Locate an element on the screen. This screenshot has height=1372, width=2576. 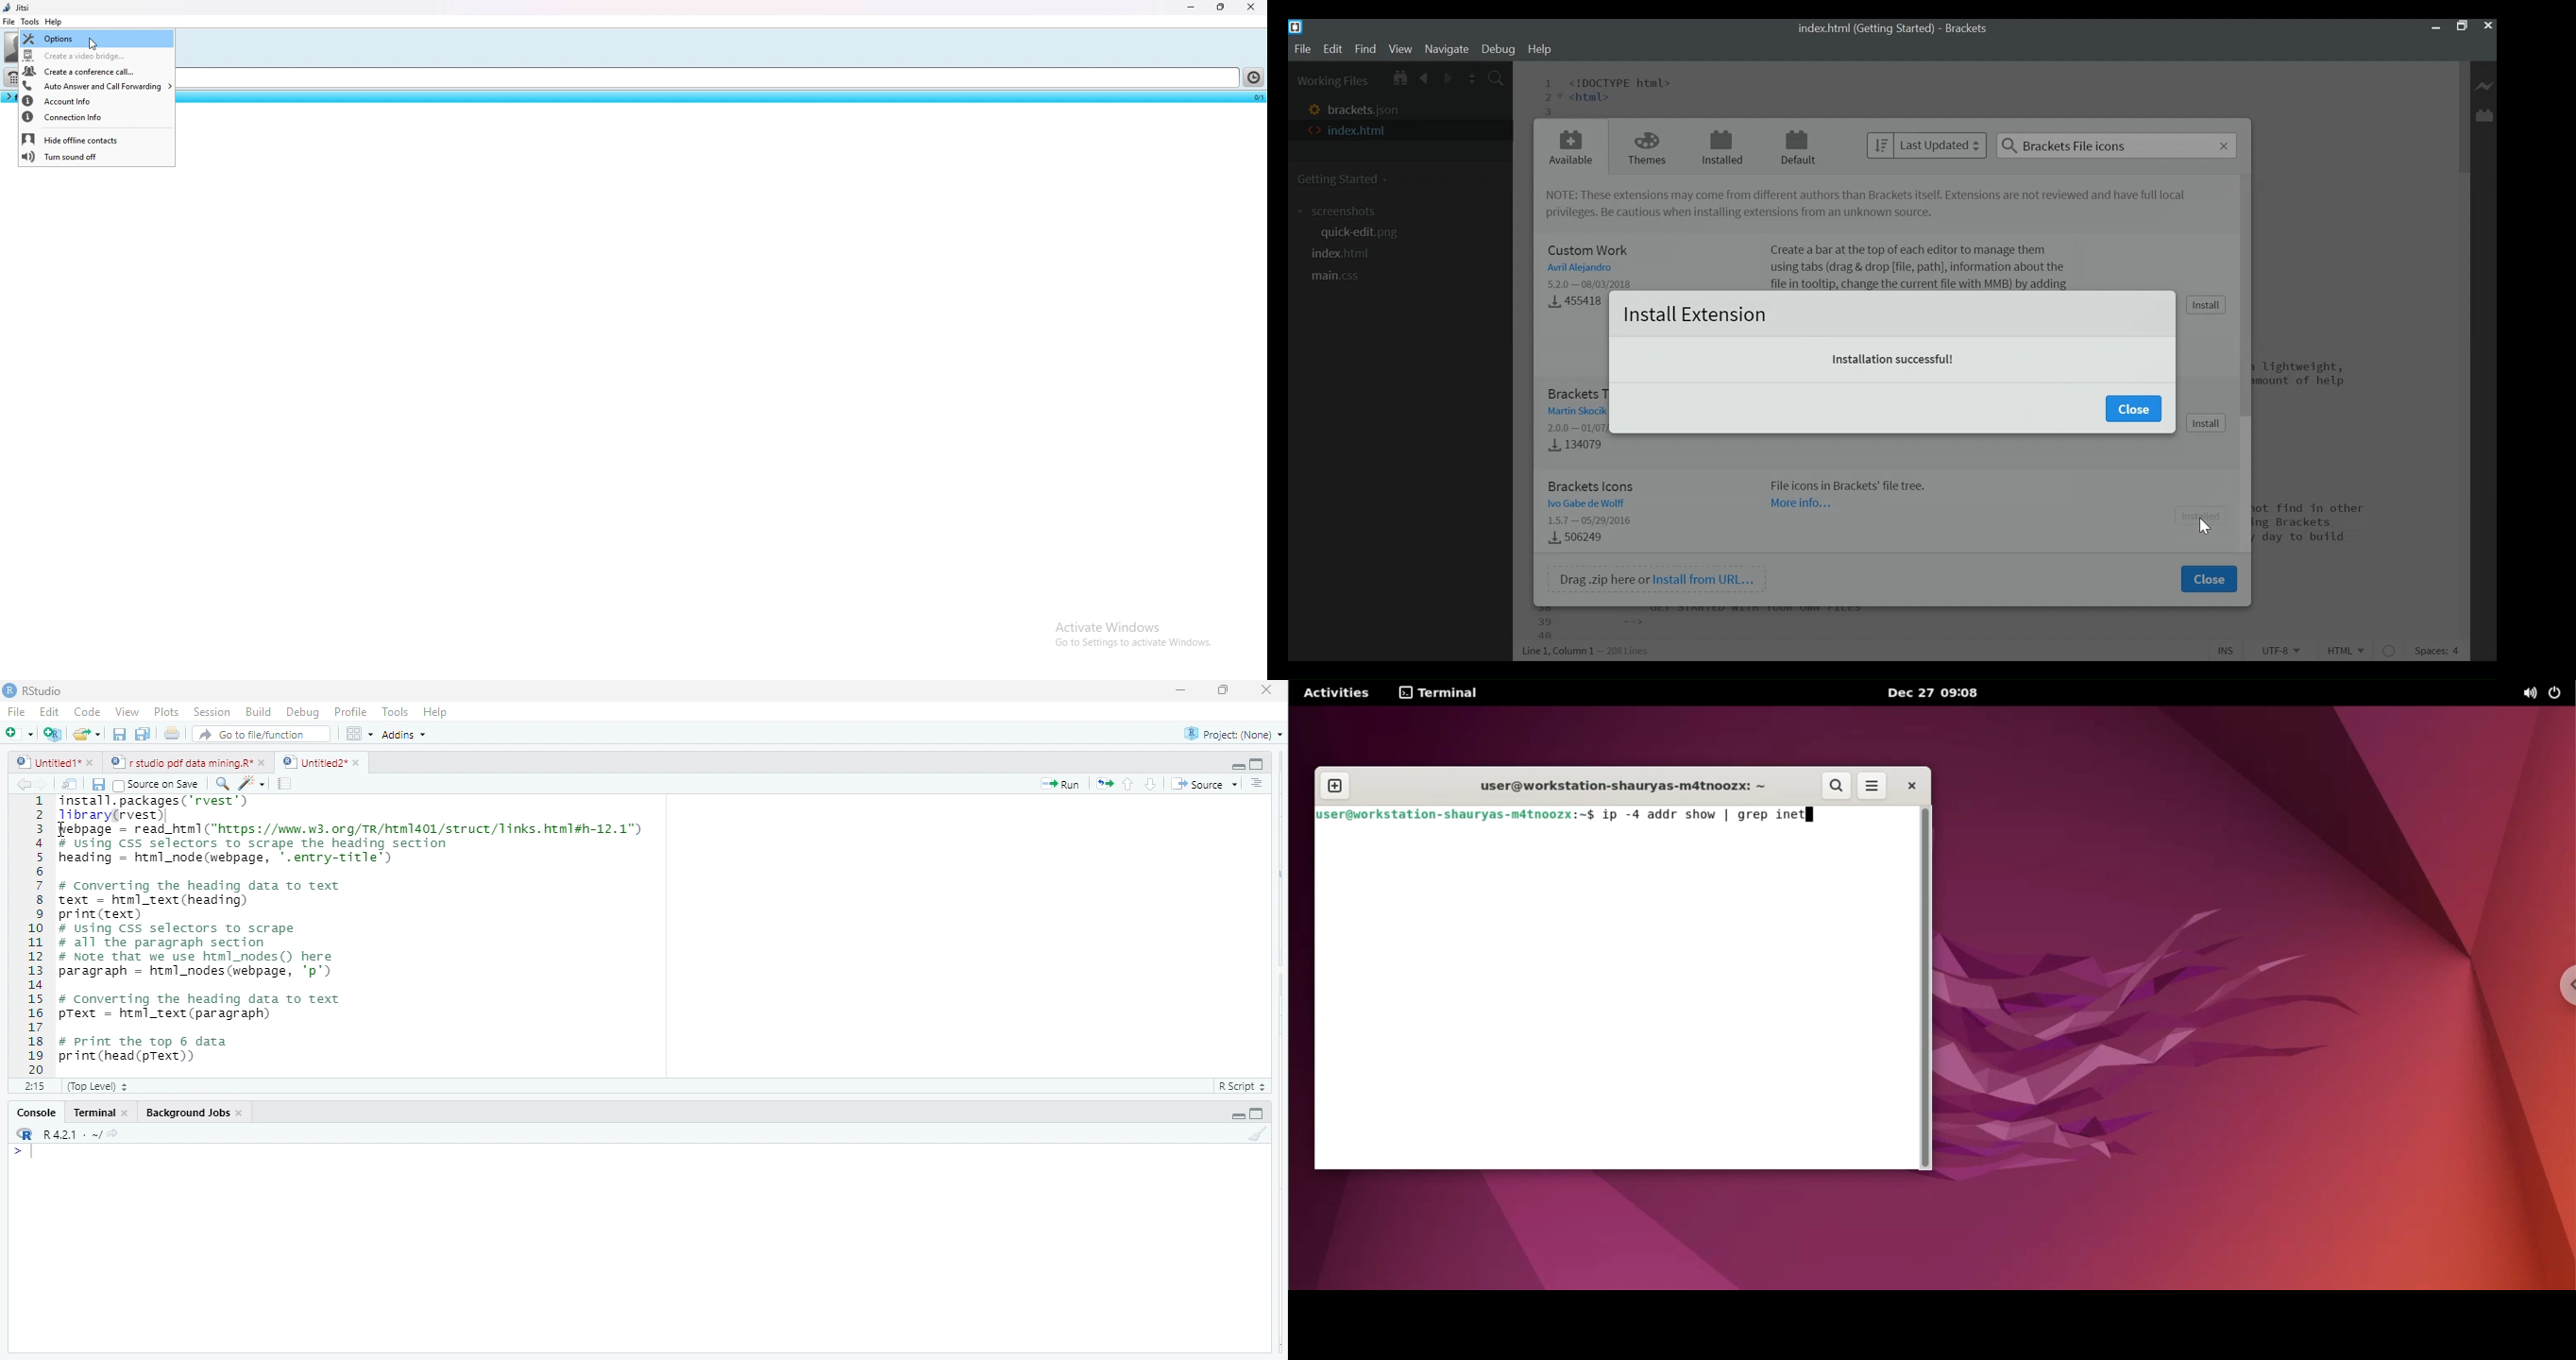
Downloads is located at coordinates (1573, 446).